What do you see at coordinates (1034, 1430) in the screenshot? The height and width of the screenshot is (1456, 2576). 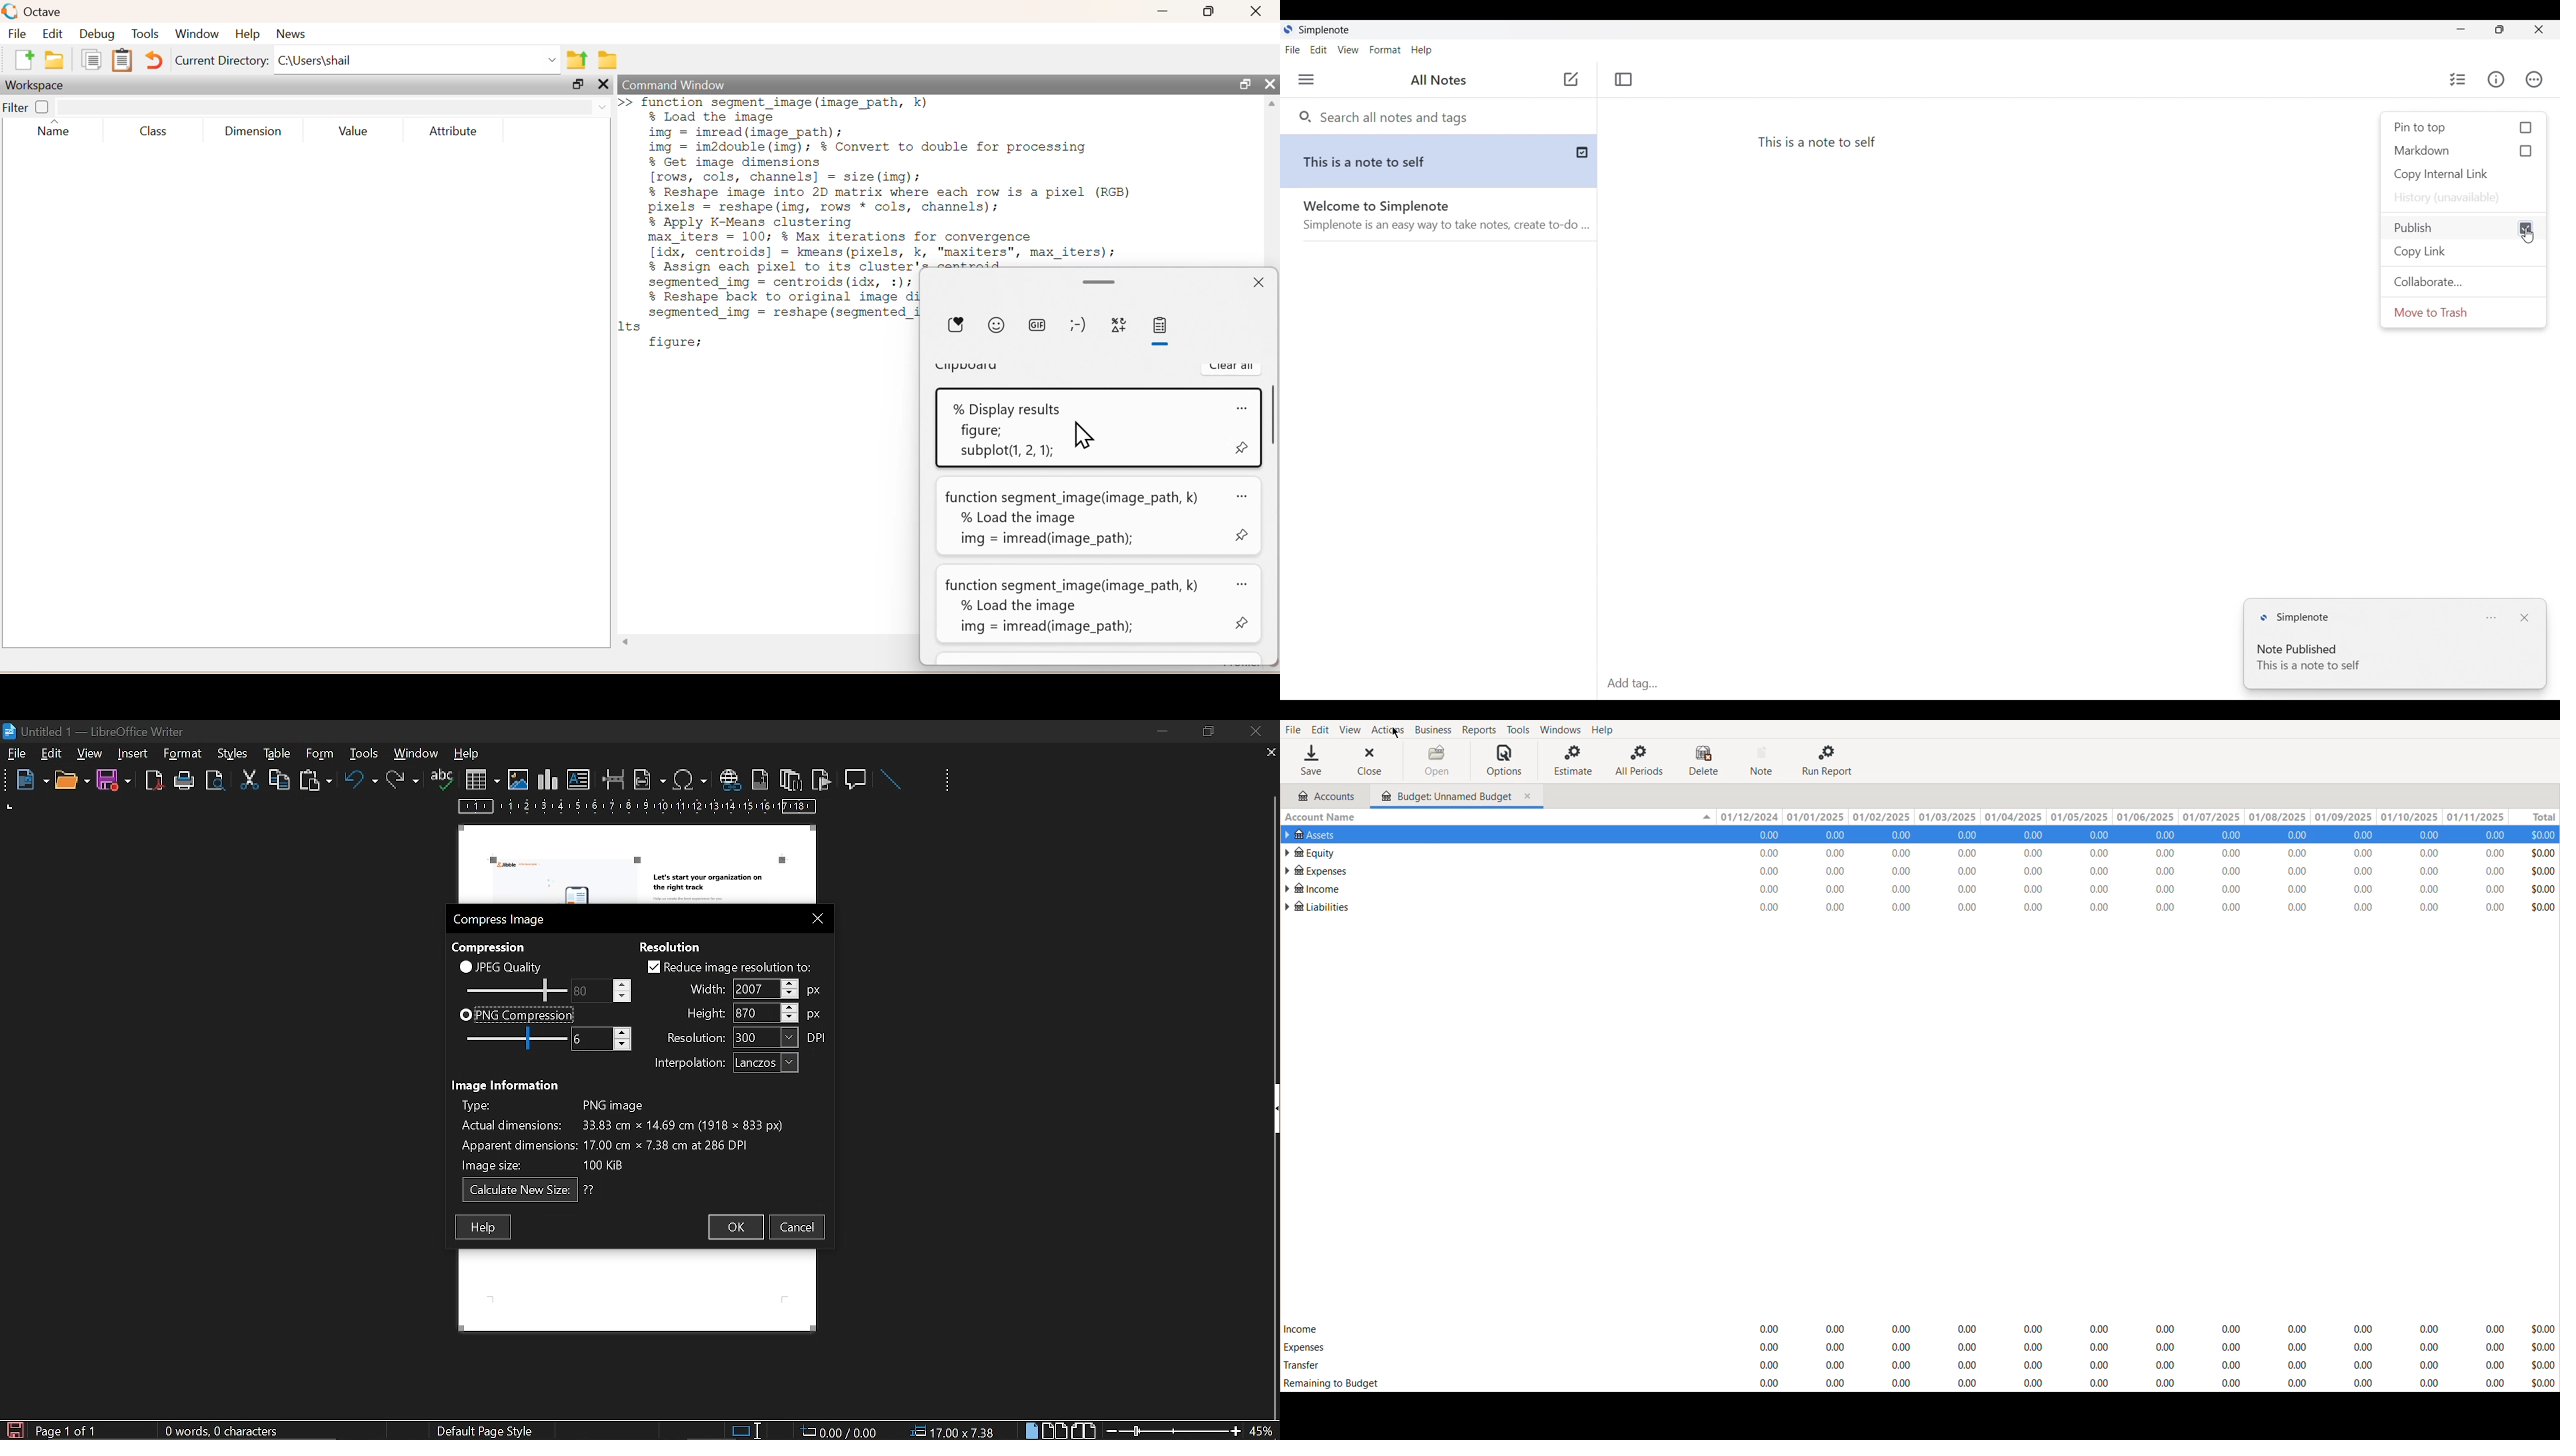 I see `single page view` at bounding box center [1034, 1430].